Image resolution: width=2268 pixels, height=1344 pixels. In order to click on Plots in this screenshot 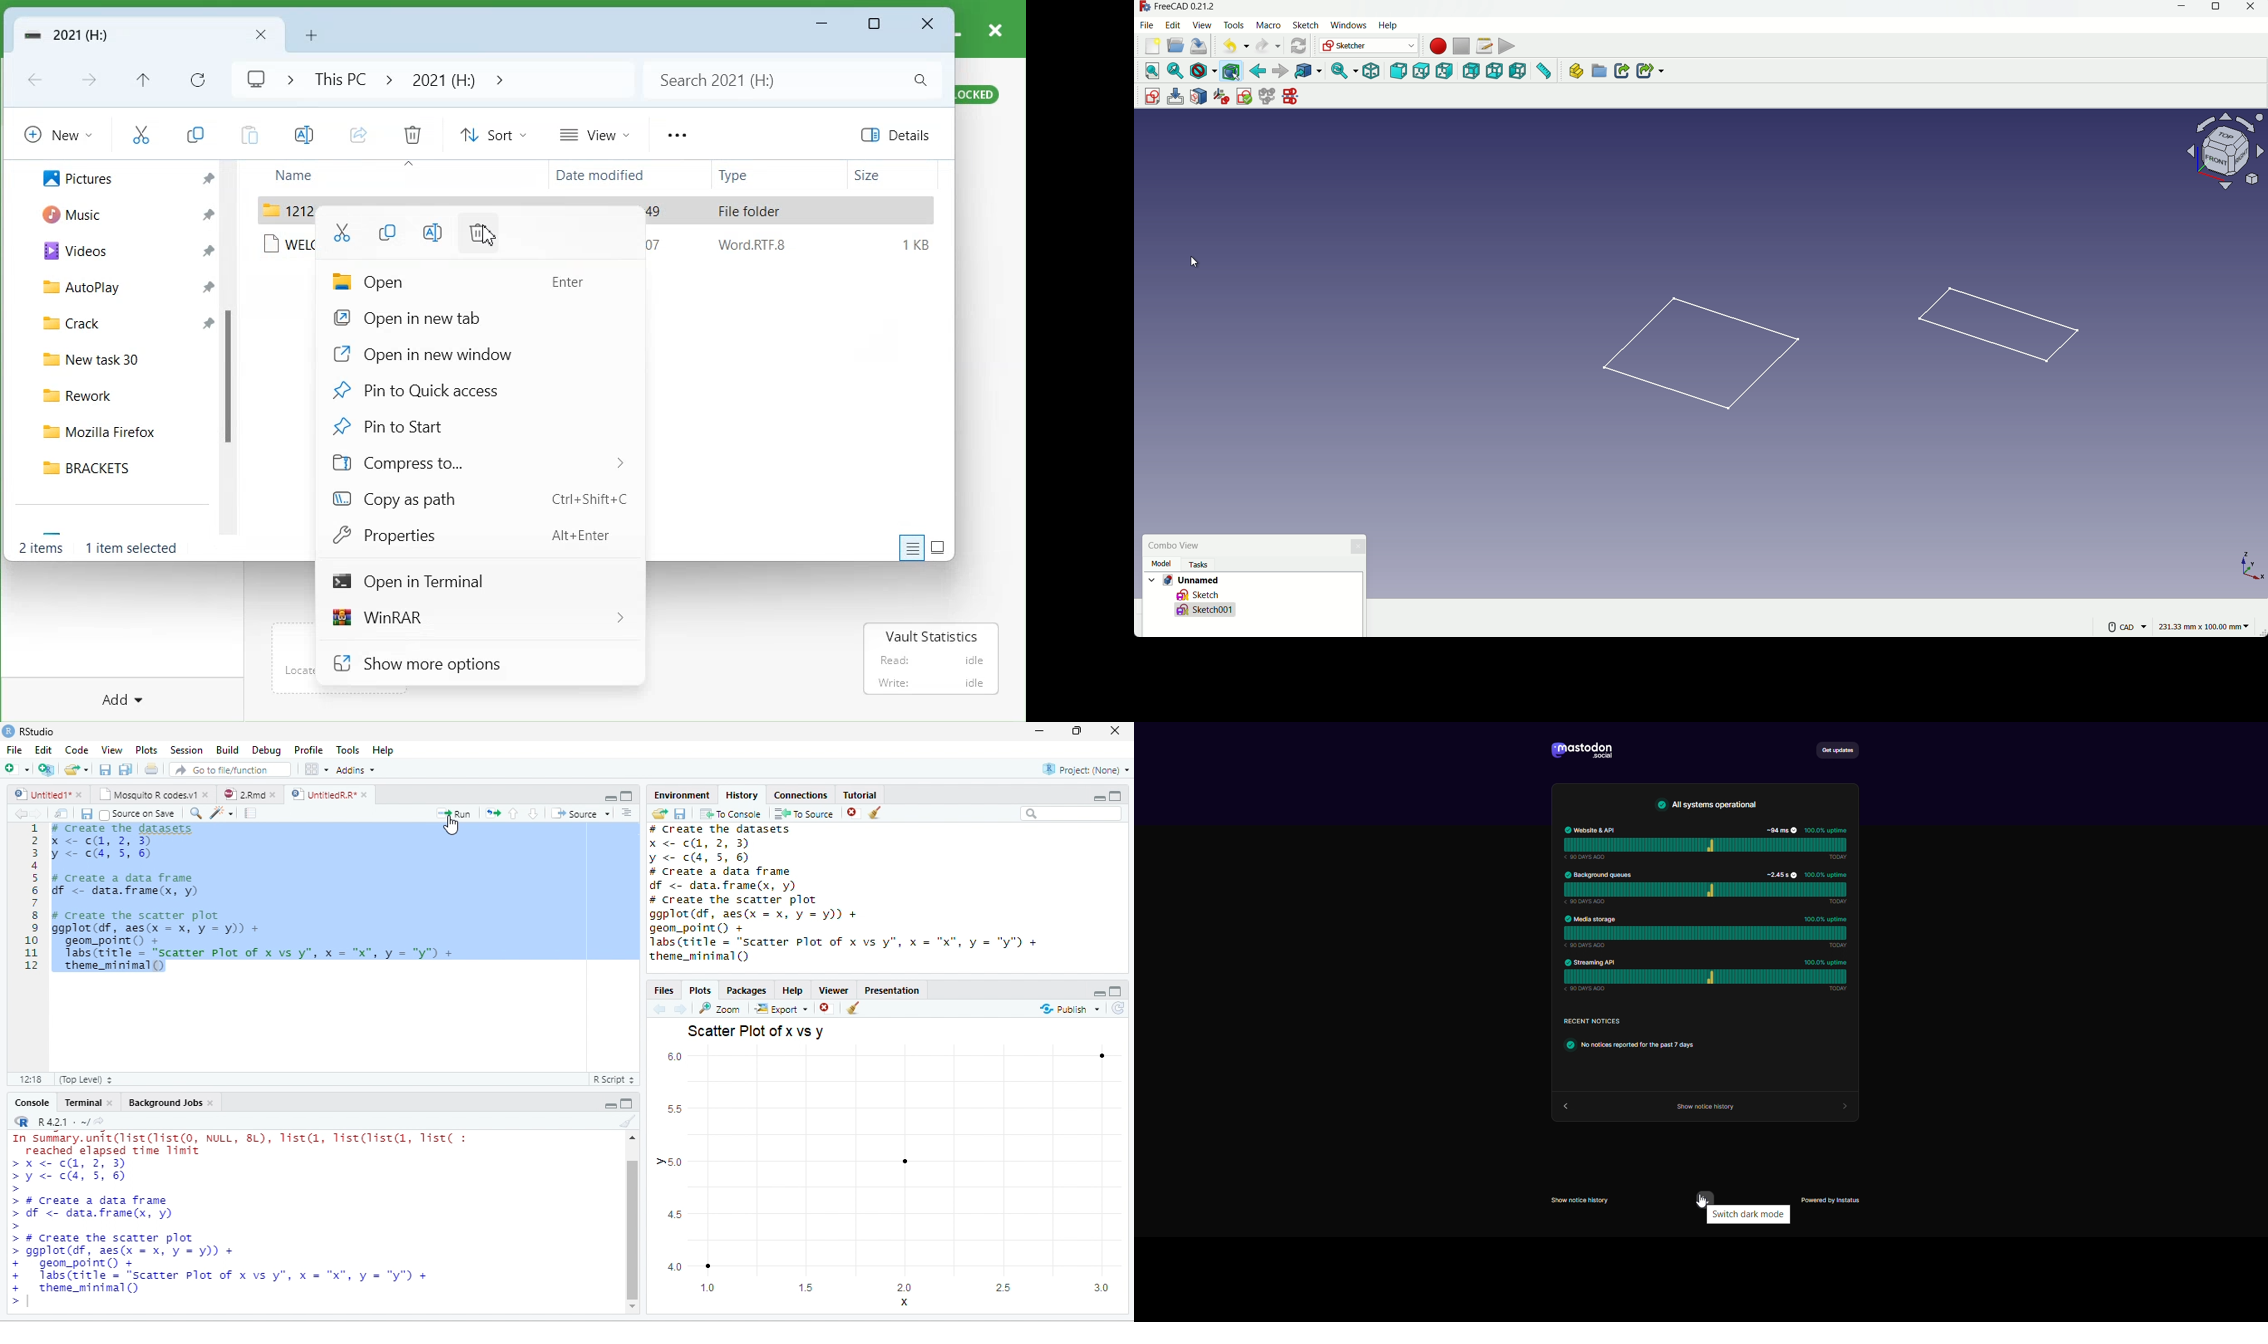, I will do `click(700, 989)`.